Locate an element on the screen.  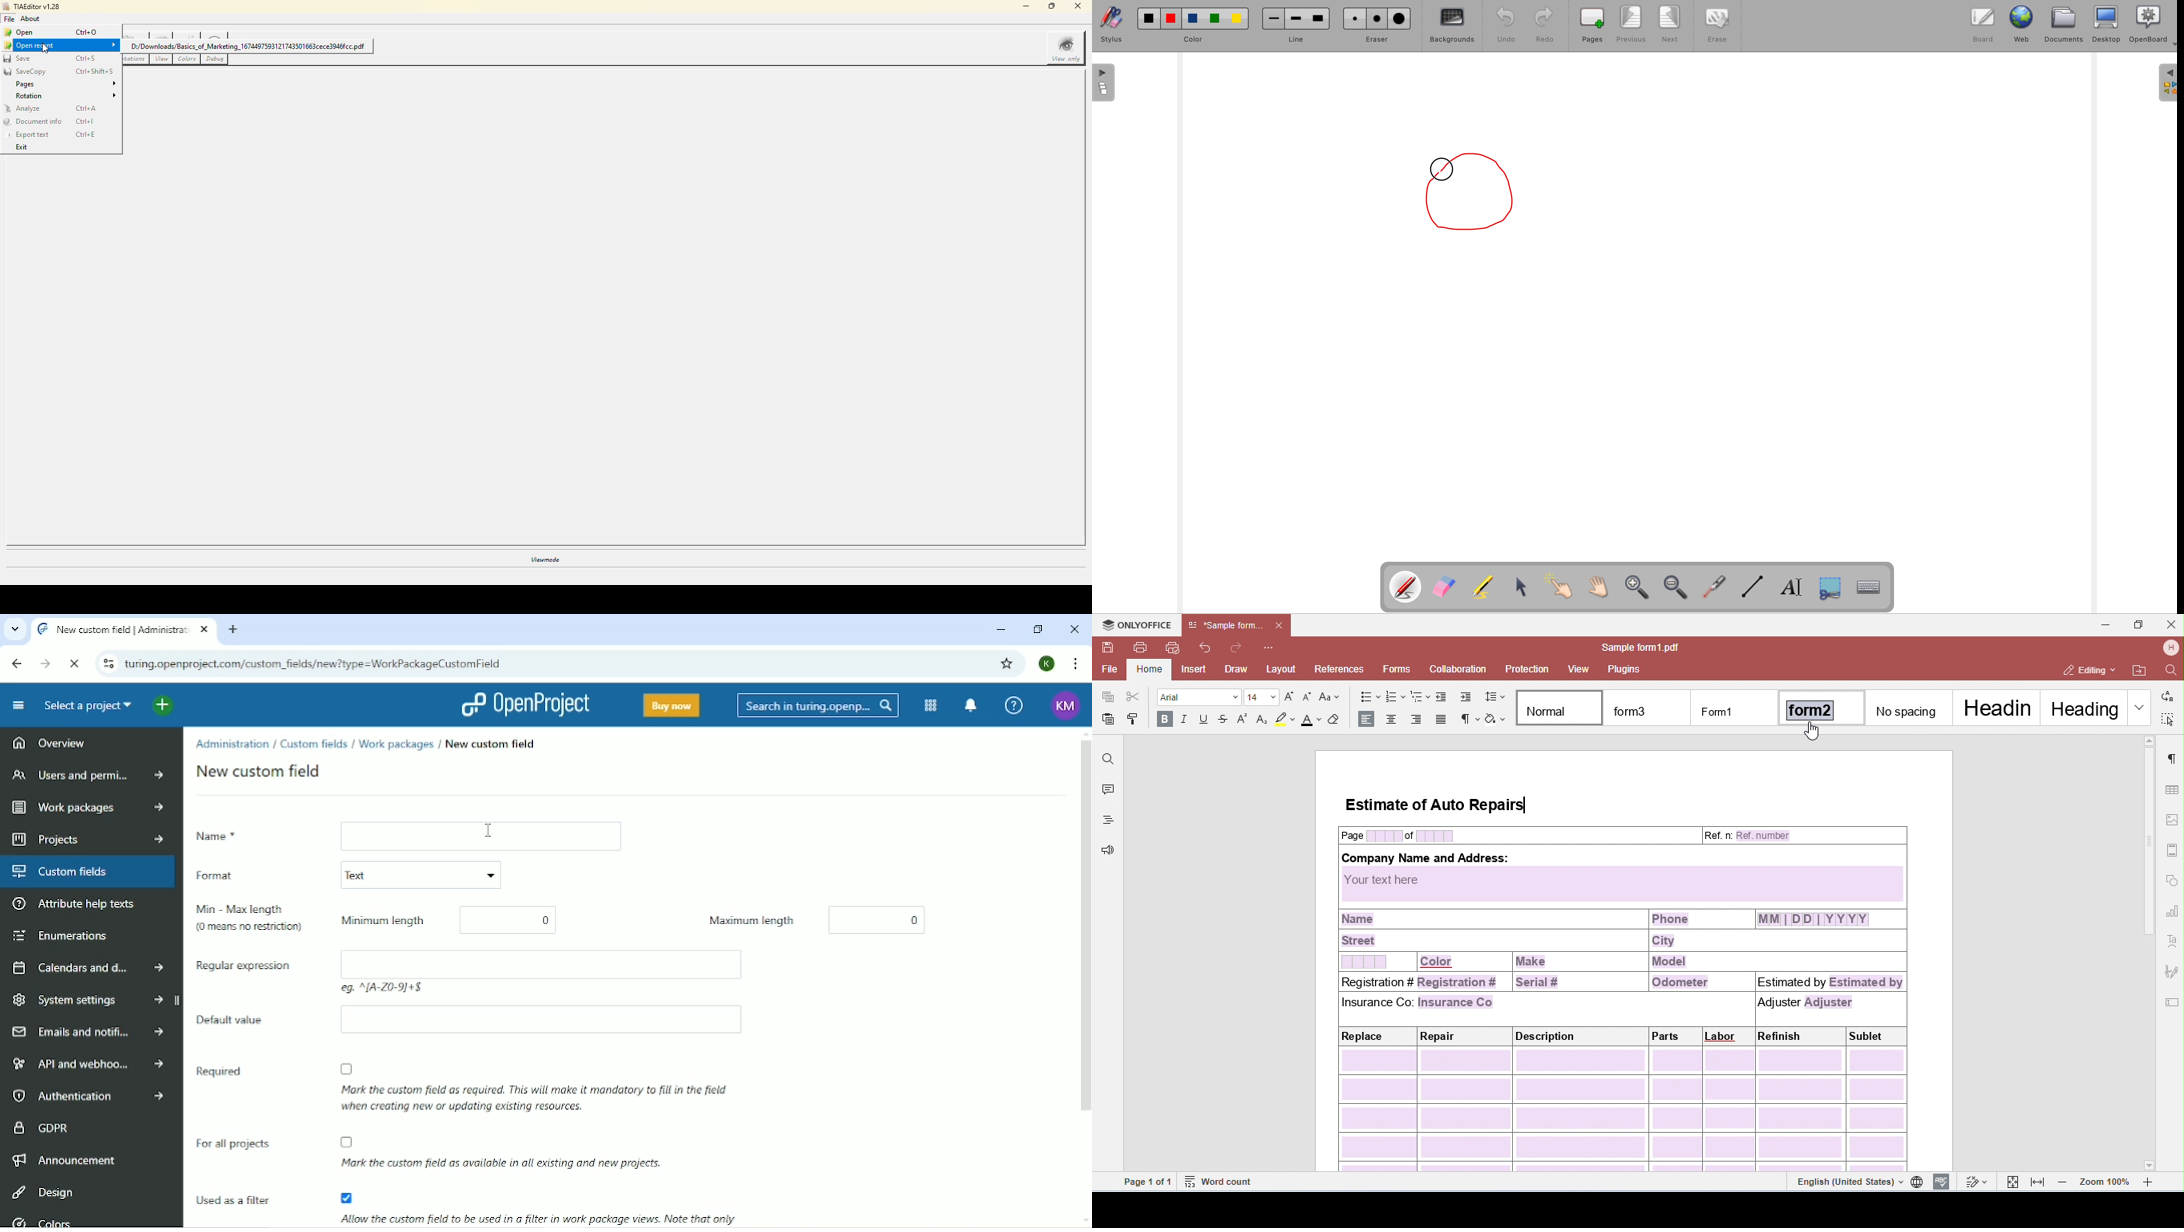
visual laser pointer is located at coordinates (1715, 588).